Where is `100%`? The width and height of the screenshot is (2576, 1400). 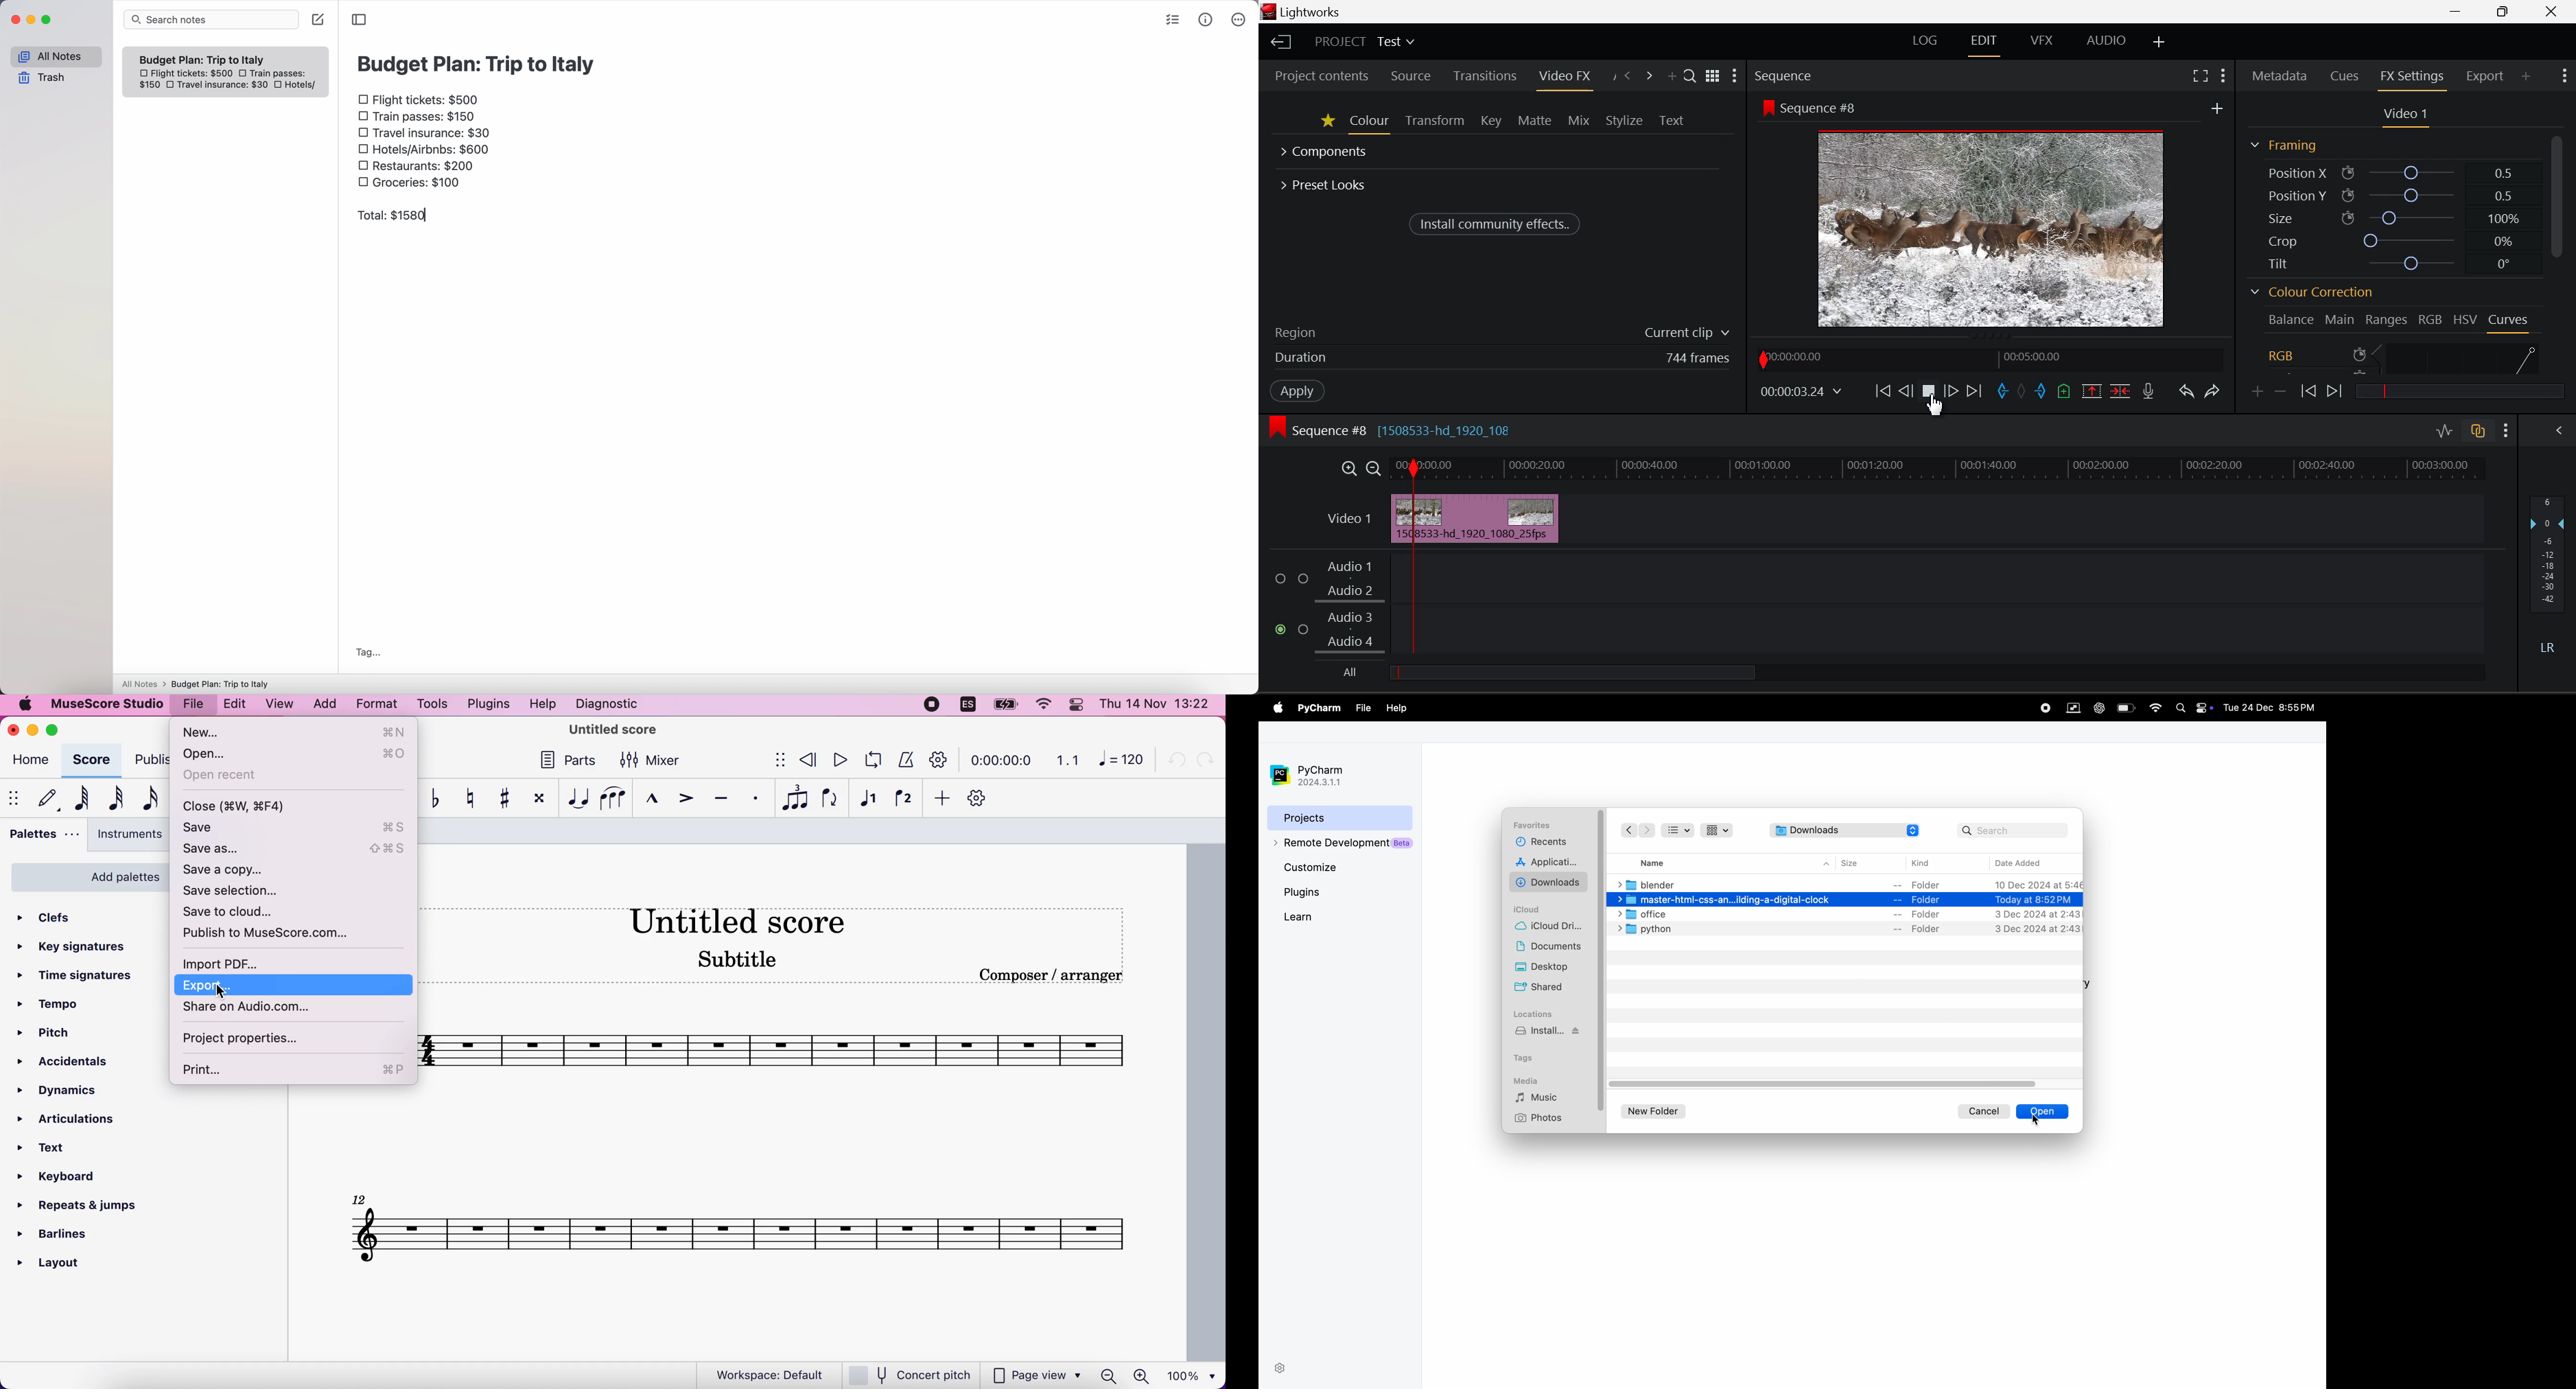 100% is located at coordinates (1194, 1375).